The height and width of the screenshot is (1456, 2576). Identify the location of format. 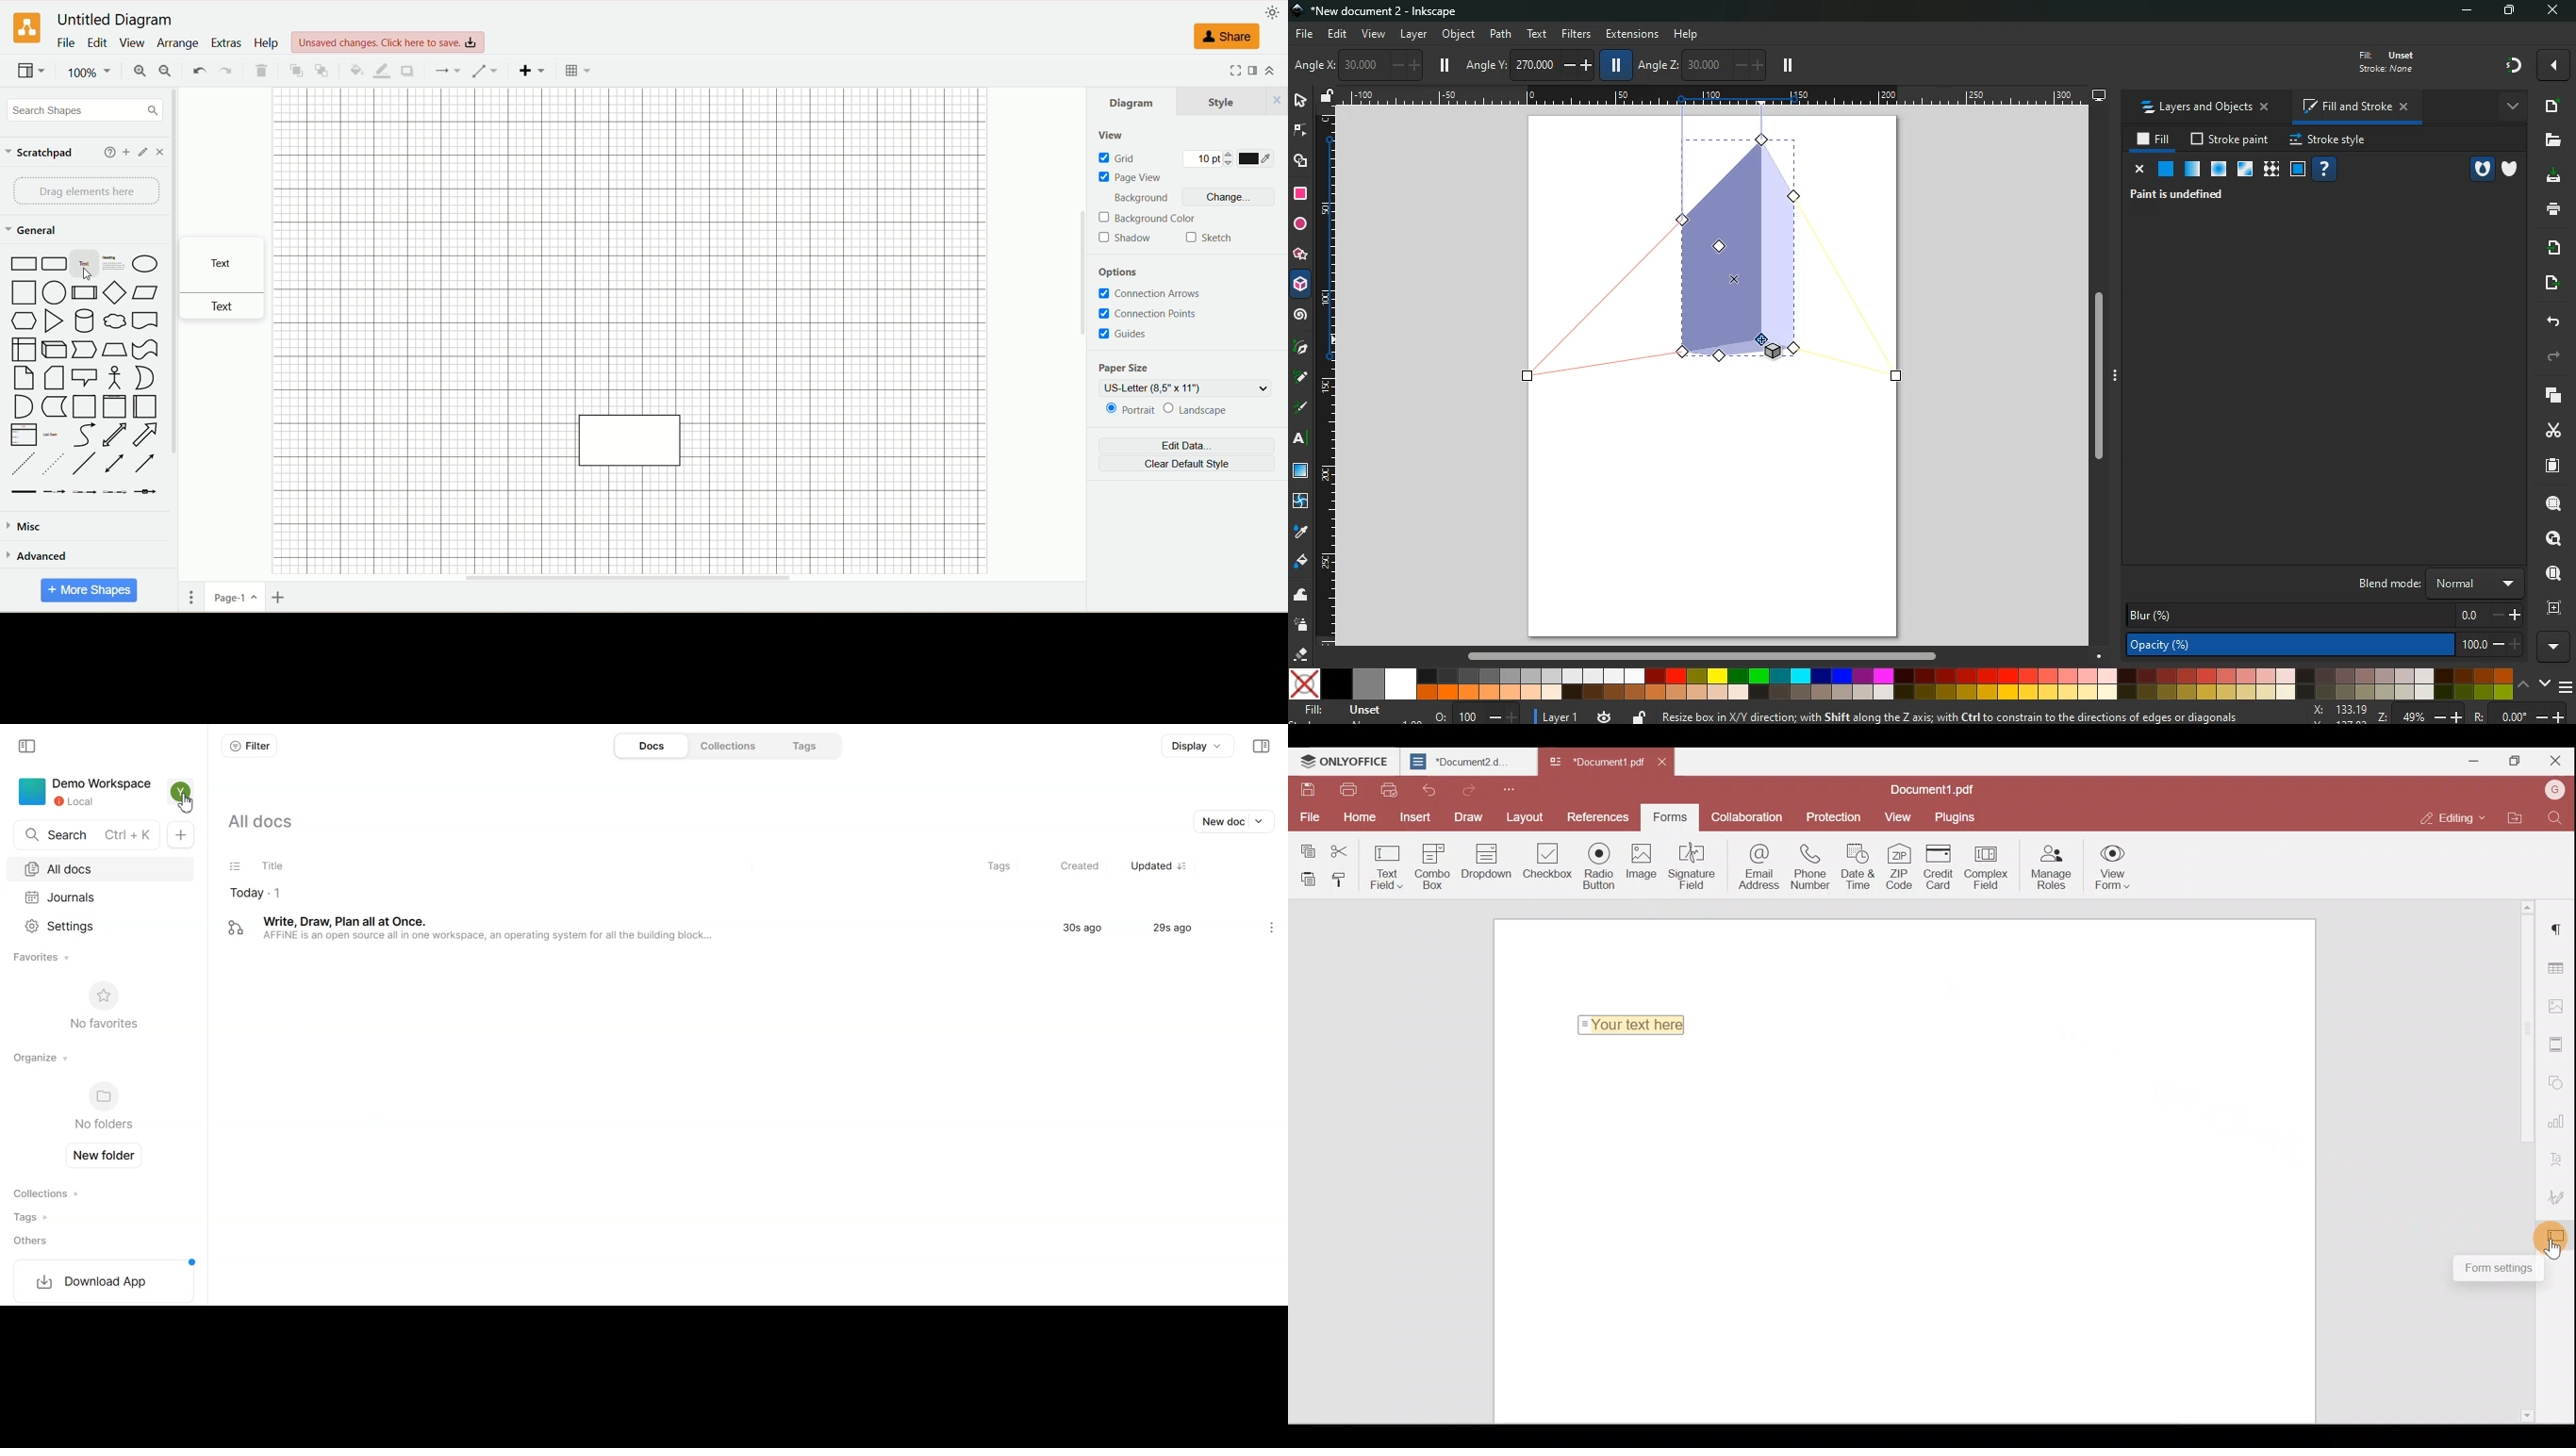
(1250, 72).